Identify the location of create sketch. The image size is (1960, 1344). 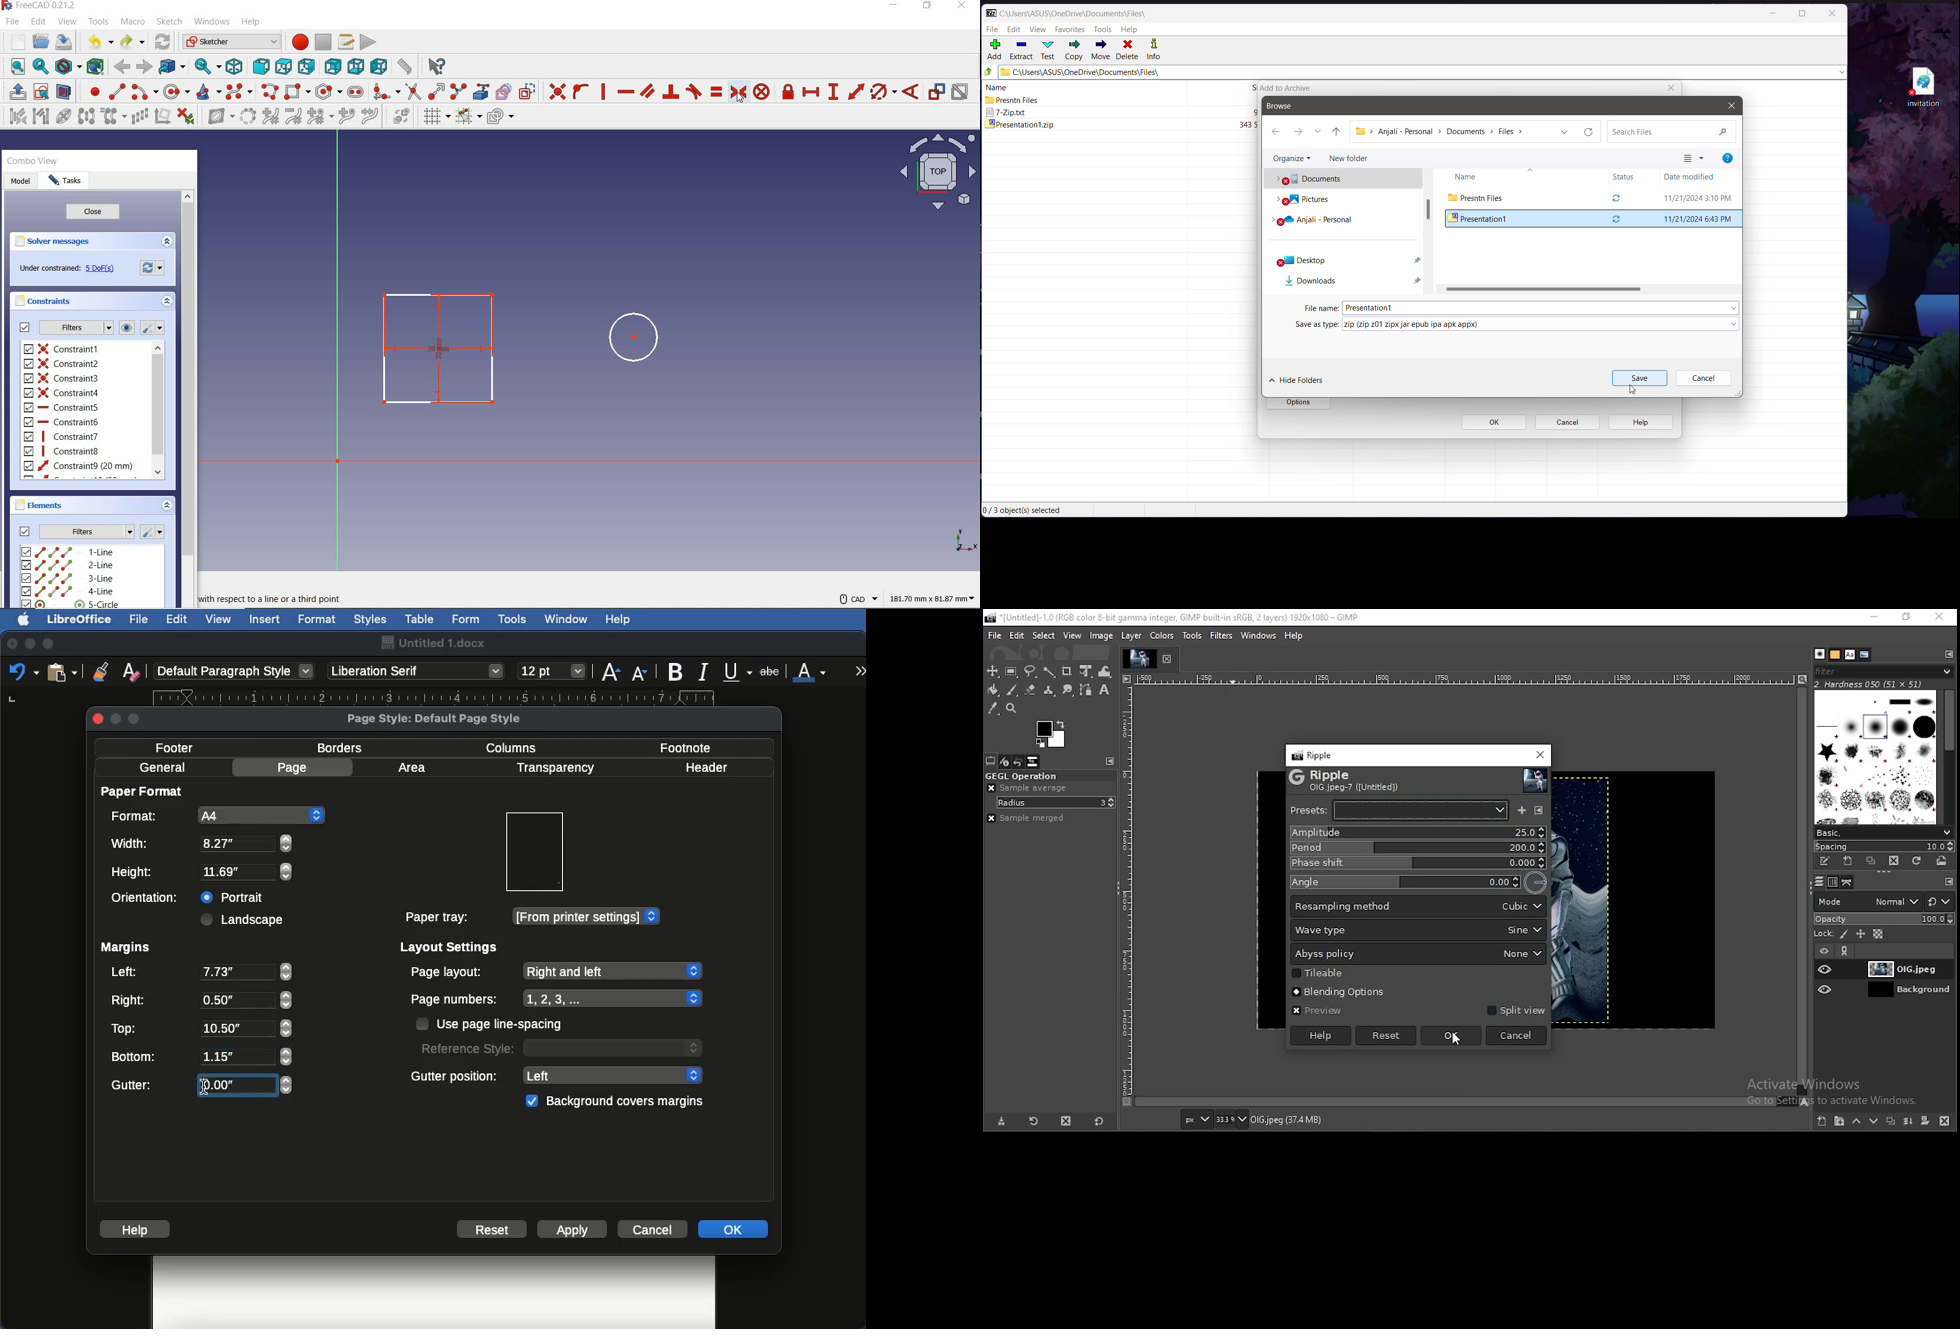
(40, 90).